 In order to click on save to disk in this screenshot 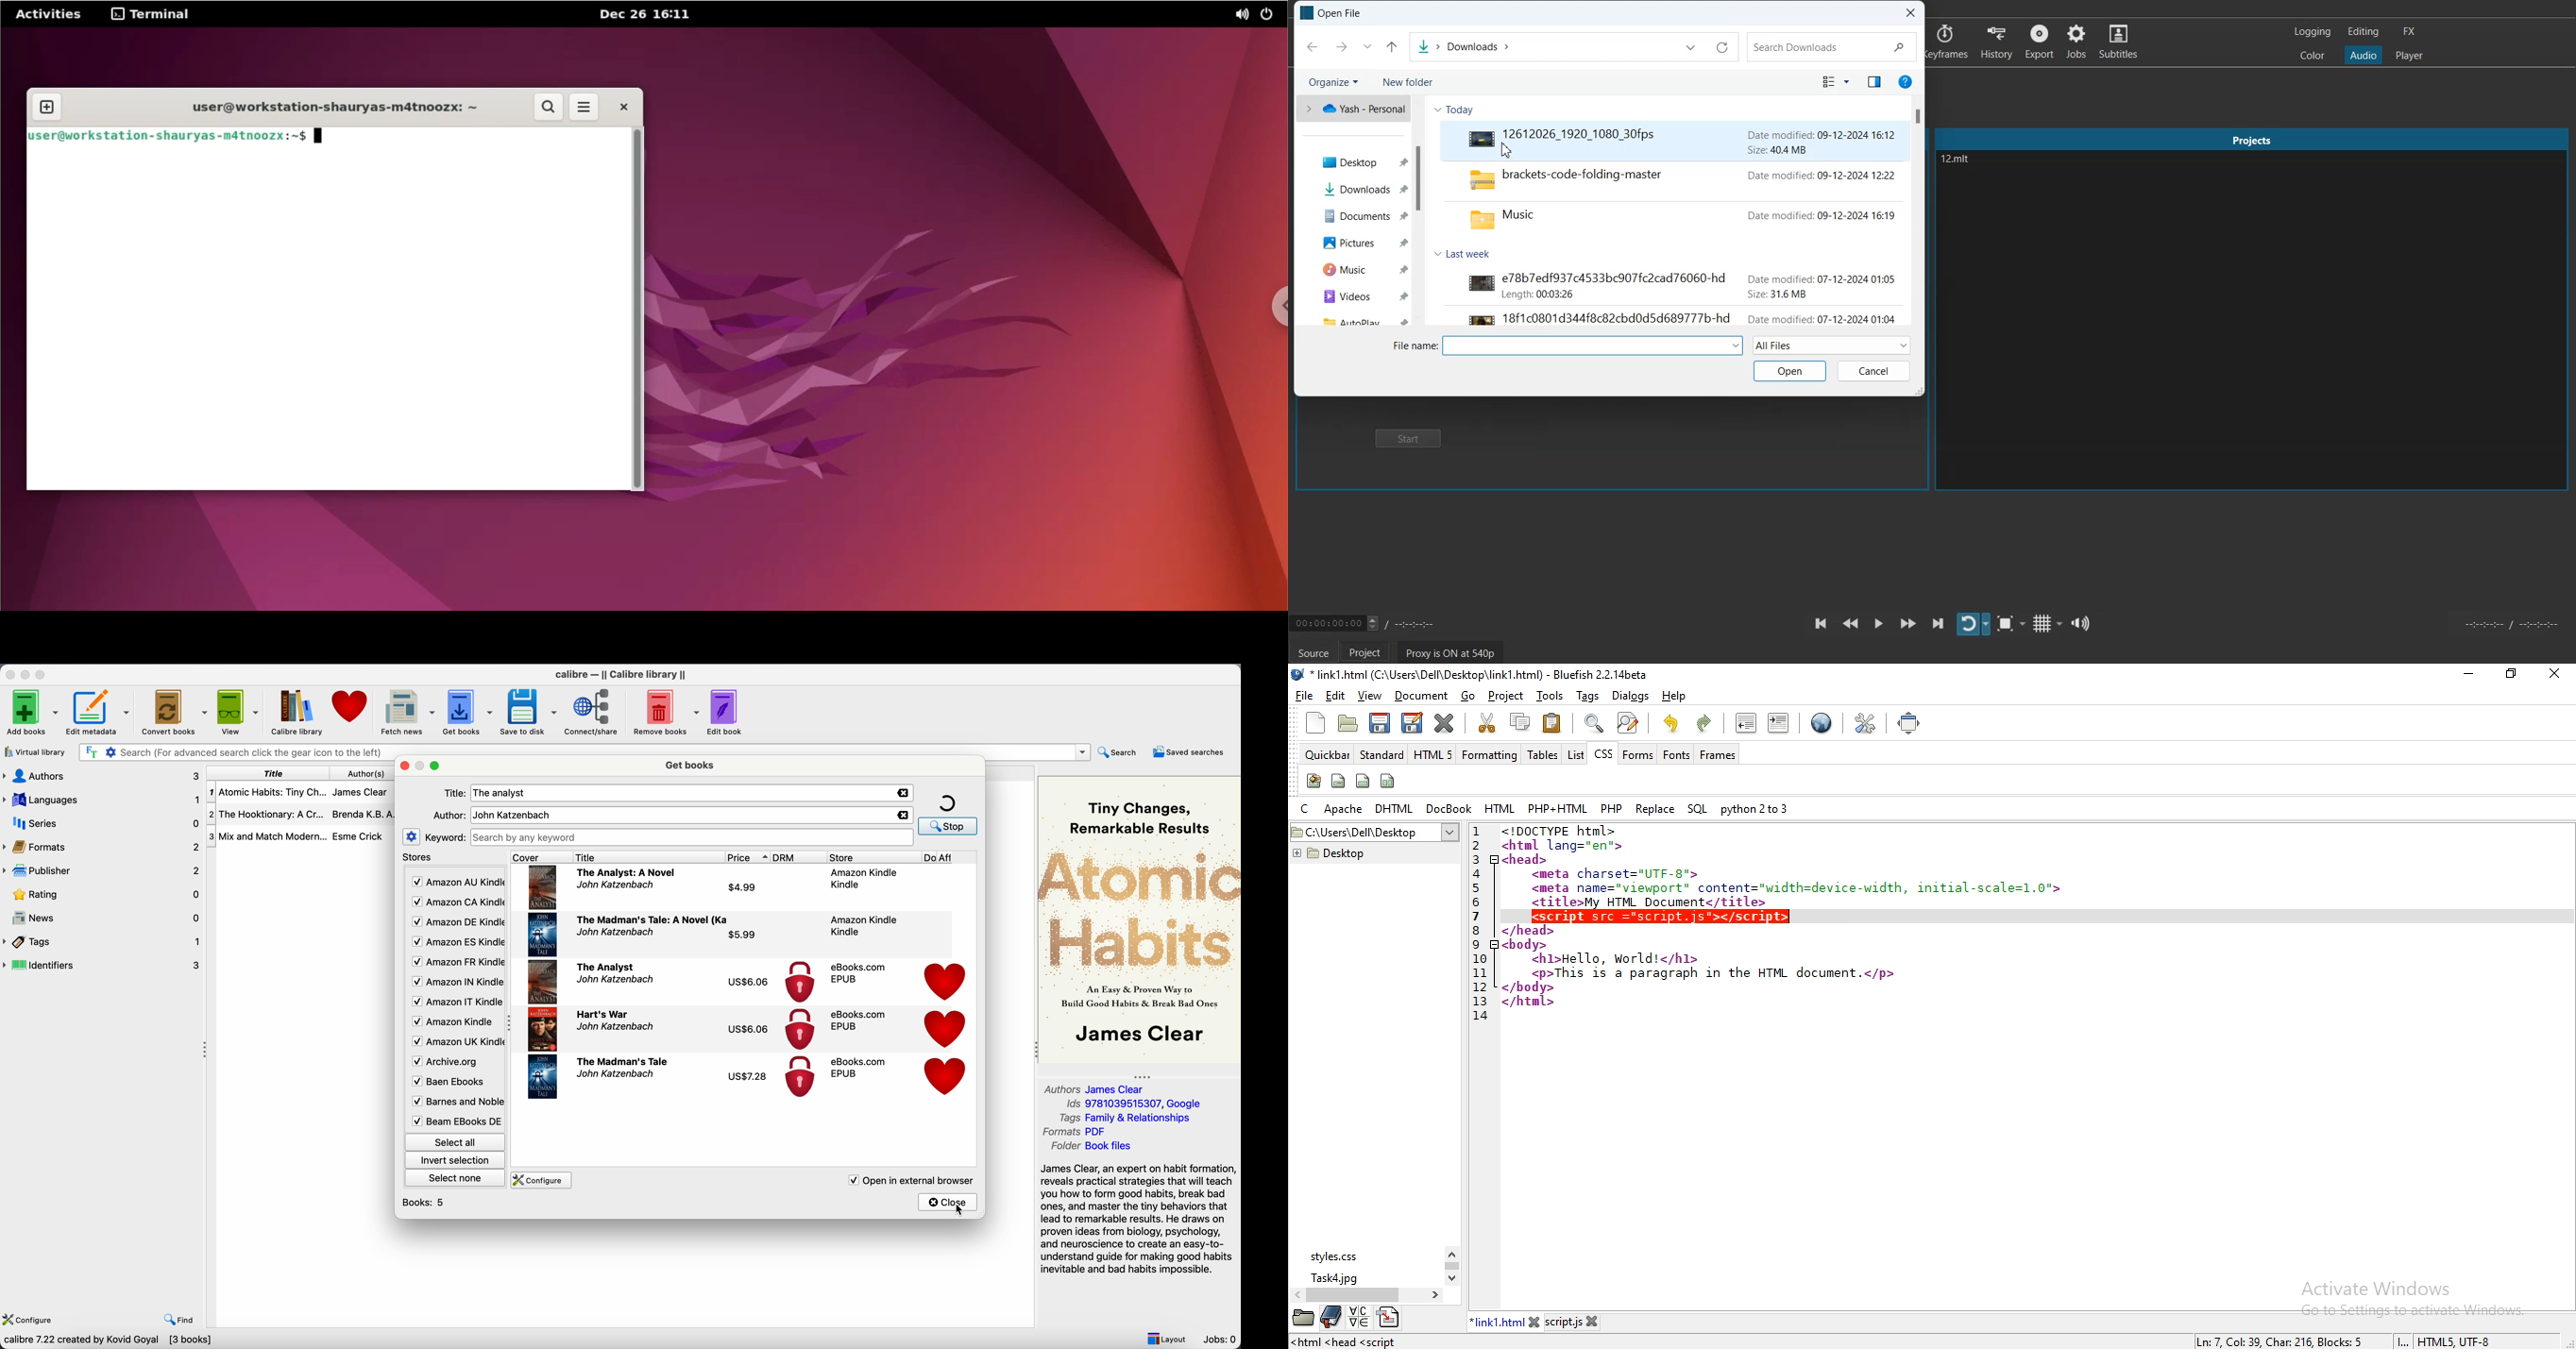, I will do `click(528, 711)`.